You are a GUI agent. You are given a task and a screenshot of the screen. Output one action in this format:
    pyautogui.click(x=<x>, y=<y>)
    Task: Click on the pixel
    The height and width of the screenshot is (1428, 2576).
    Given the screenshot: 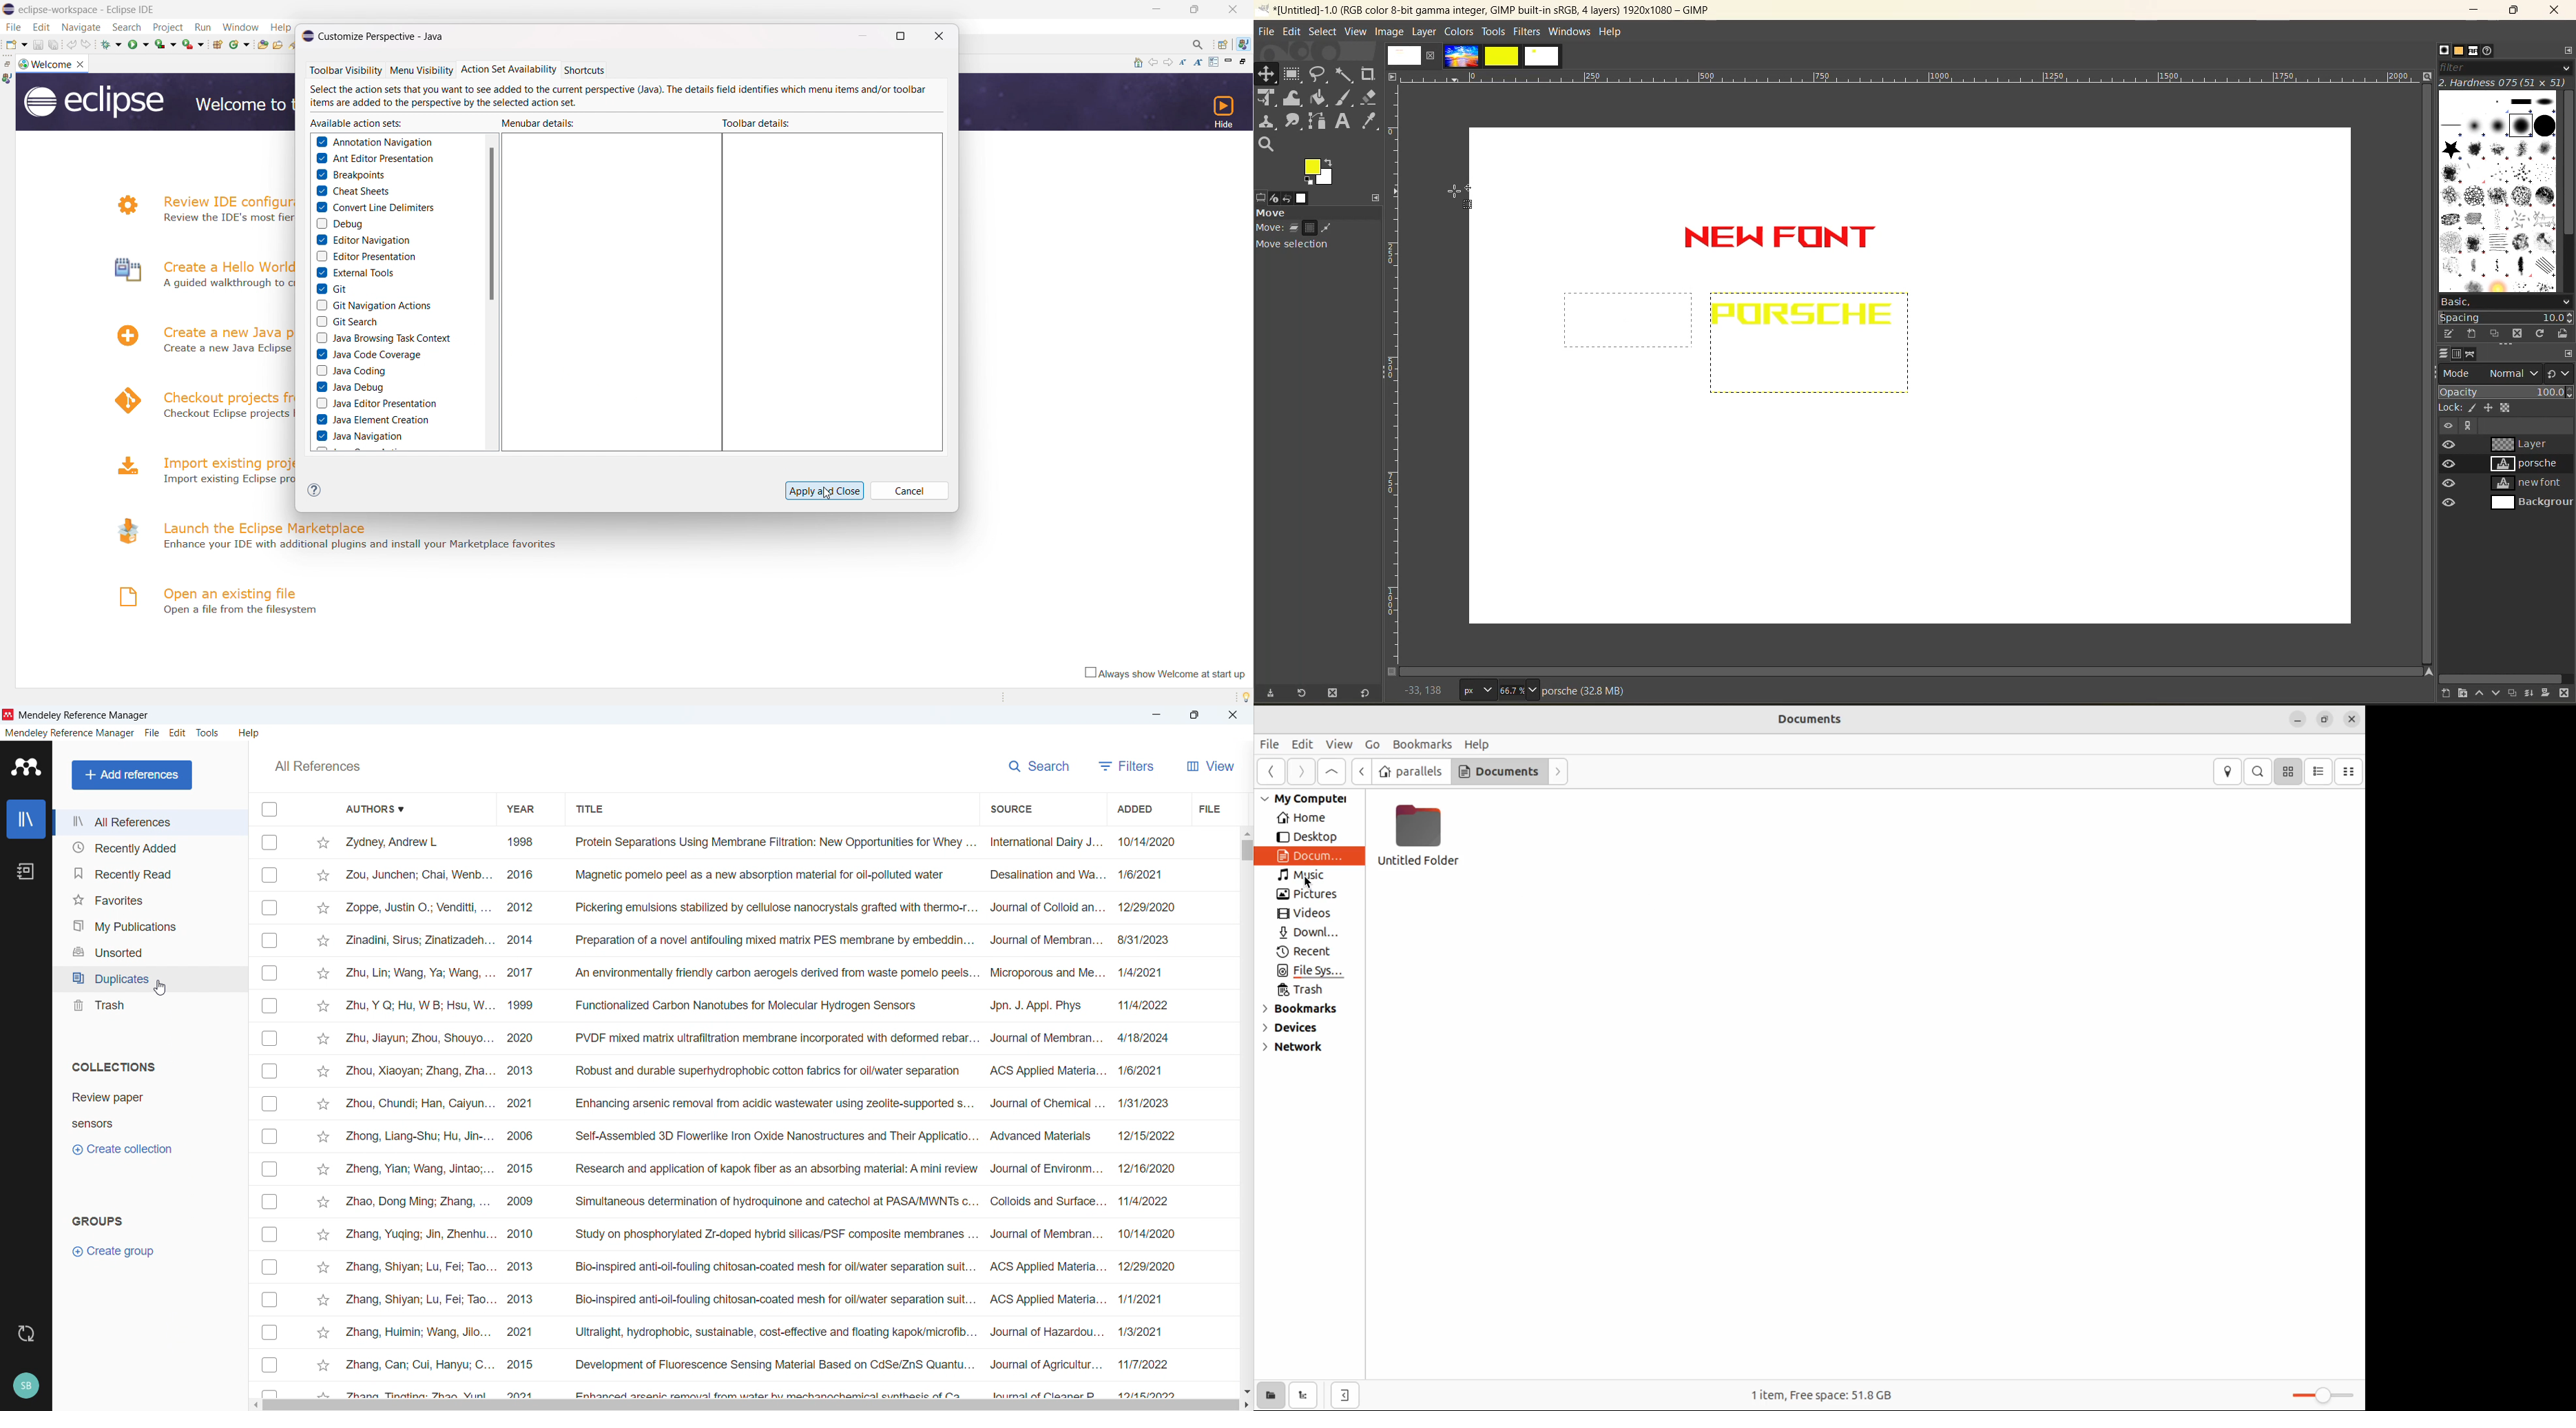 What is the action you would take?
    pyautogui.click(x=2472, y=409)
    